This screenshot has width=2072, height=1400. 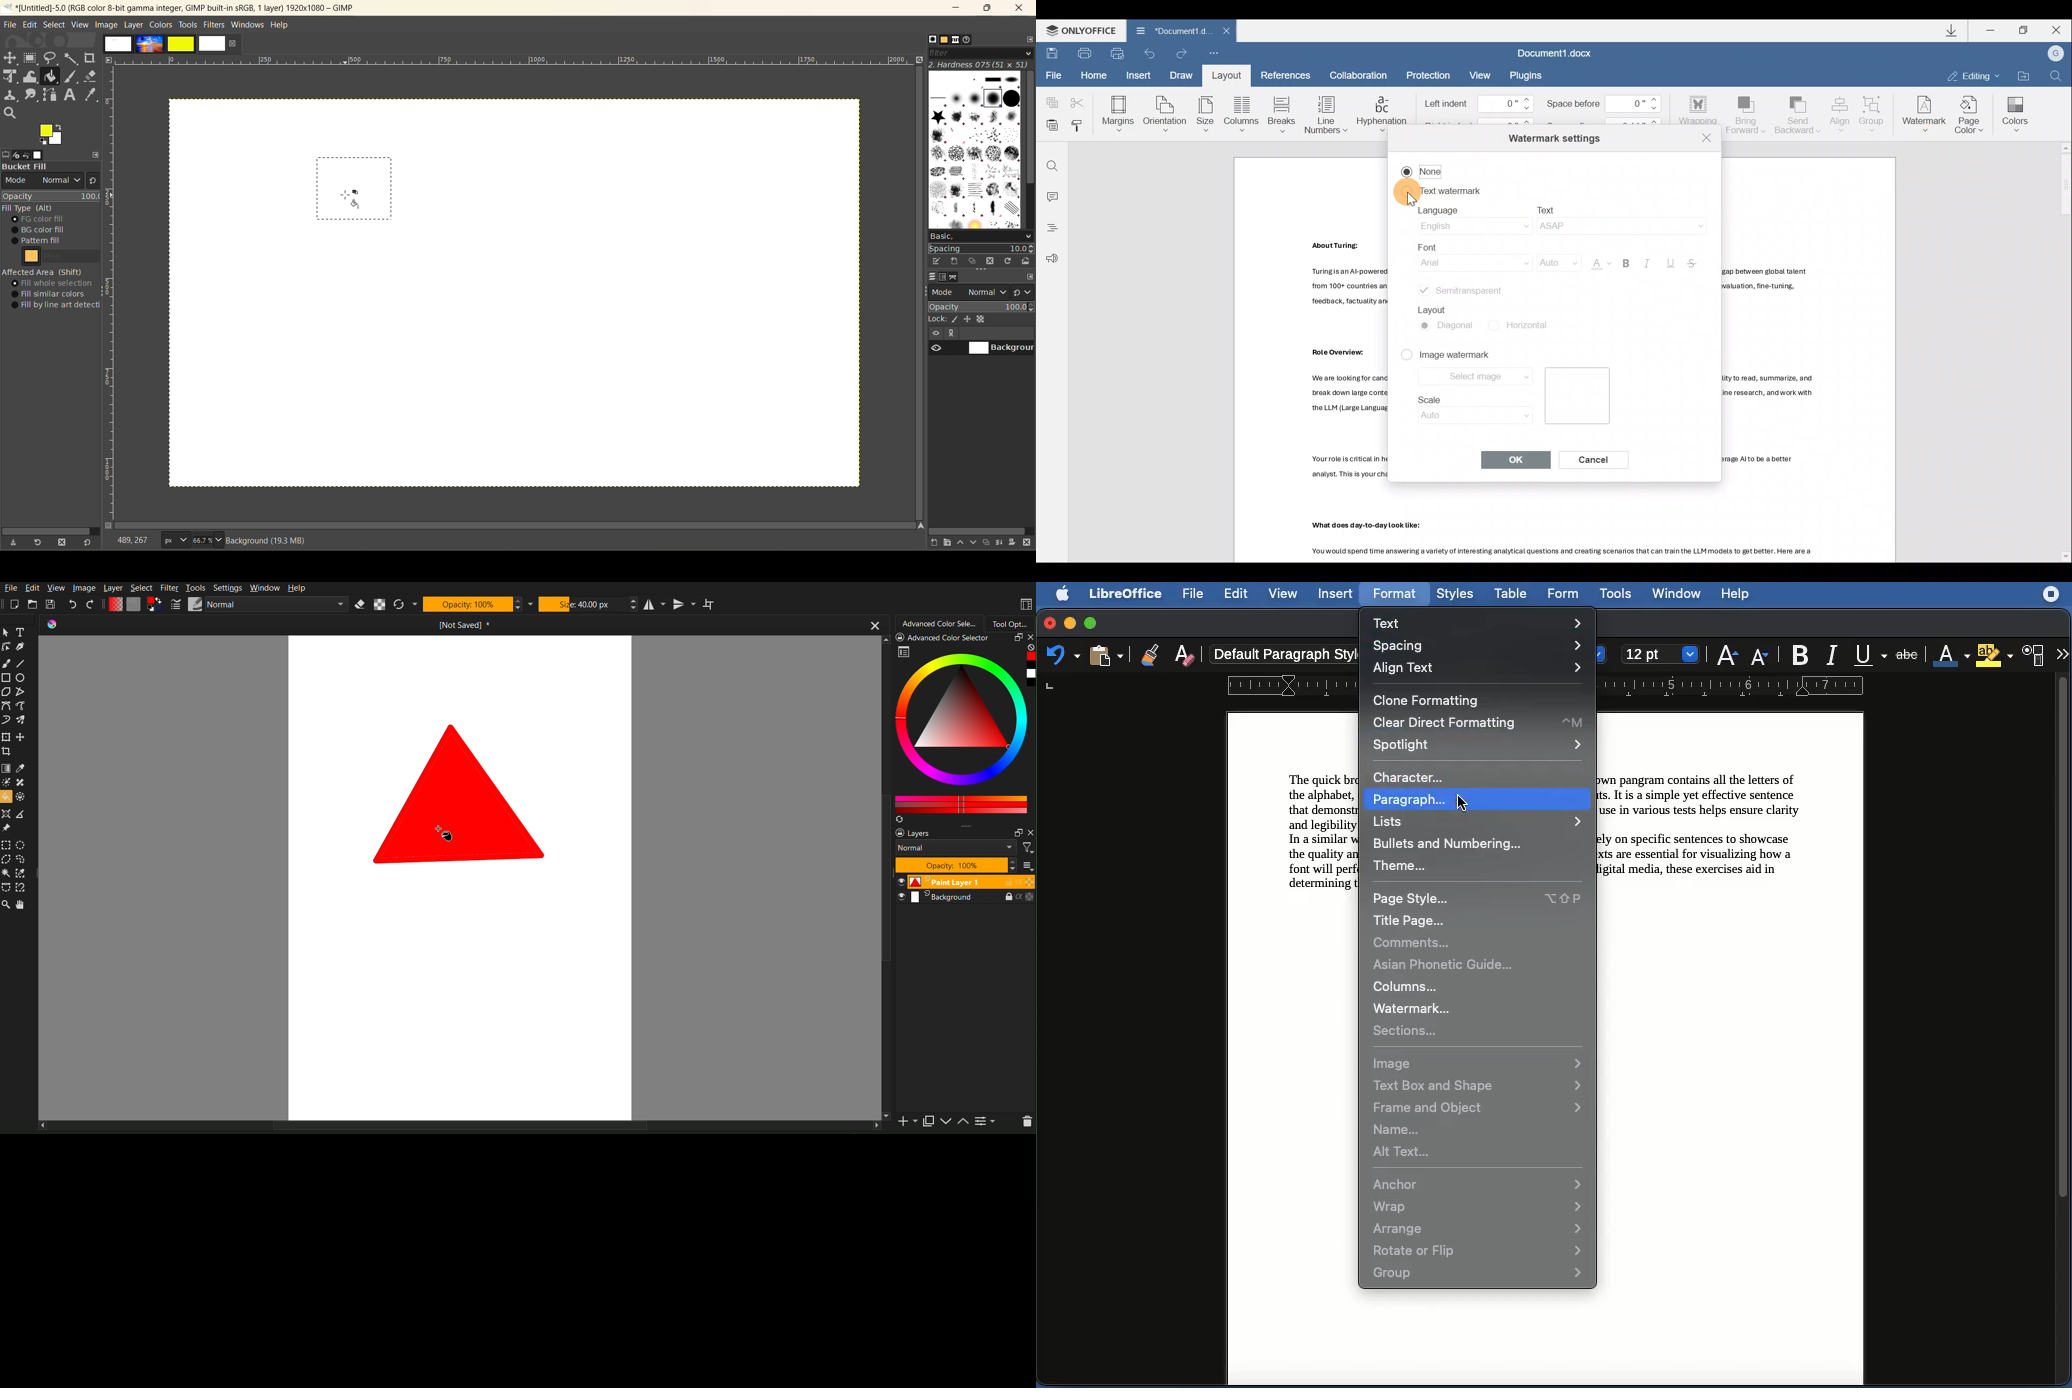 What do you see at coordinates (1515, 460) in the screenshot?
I see `OK` at bounding box center [1515, 460].